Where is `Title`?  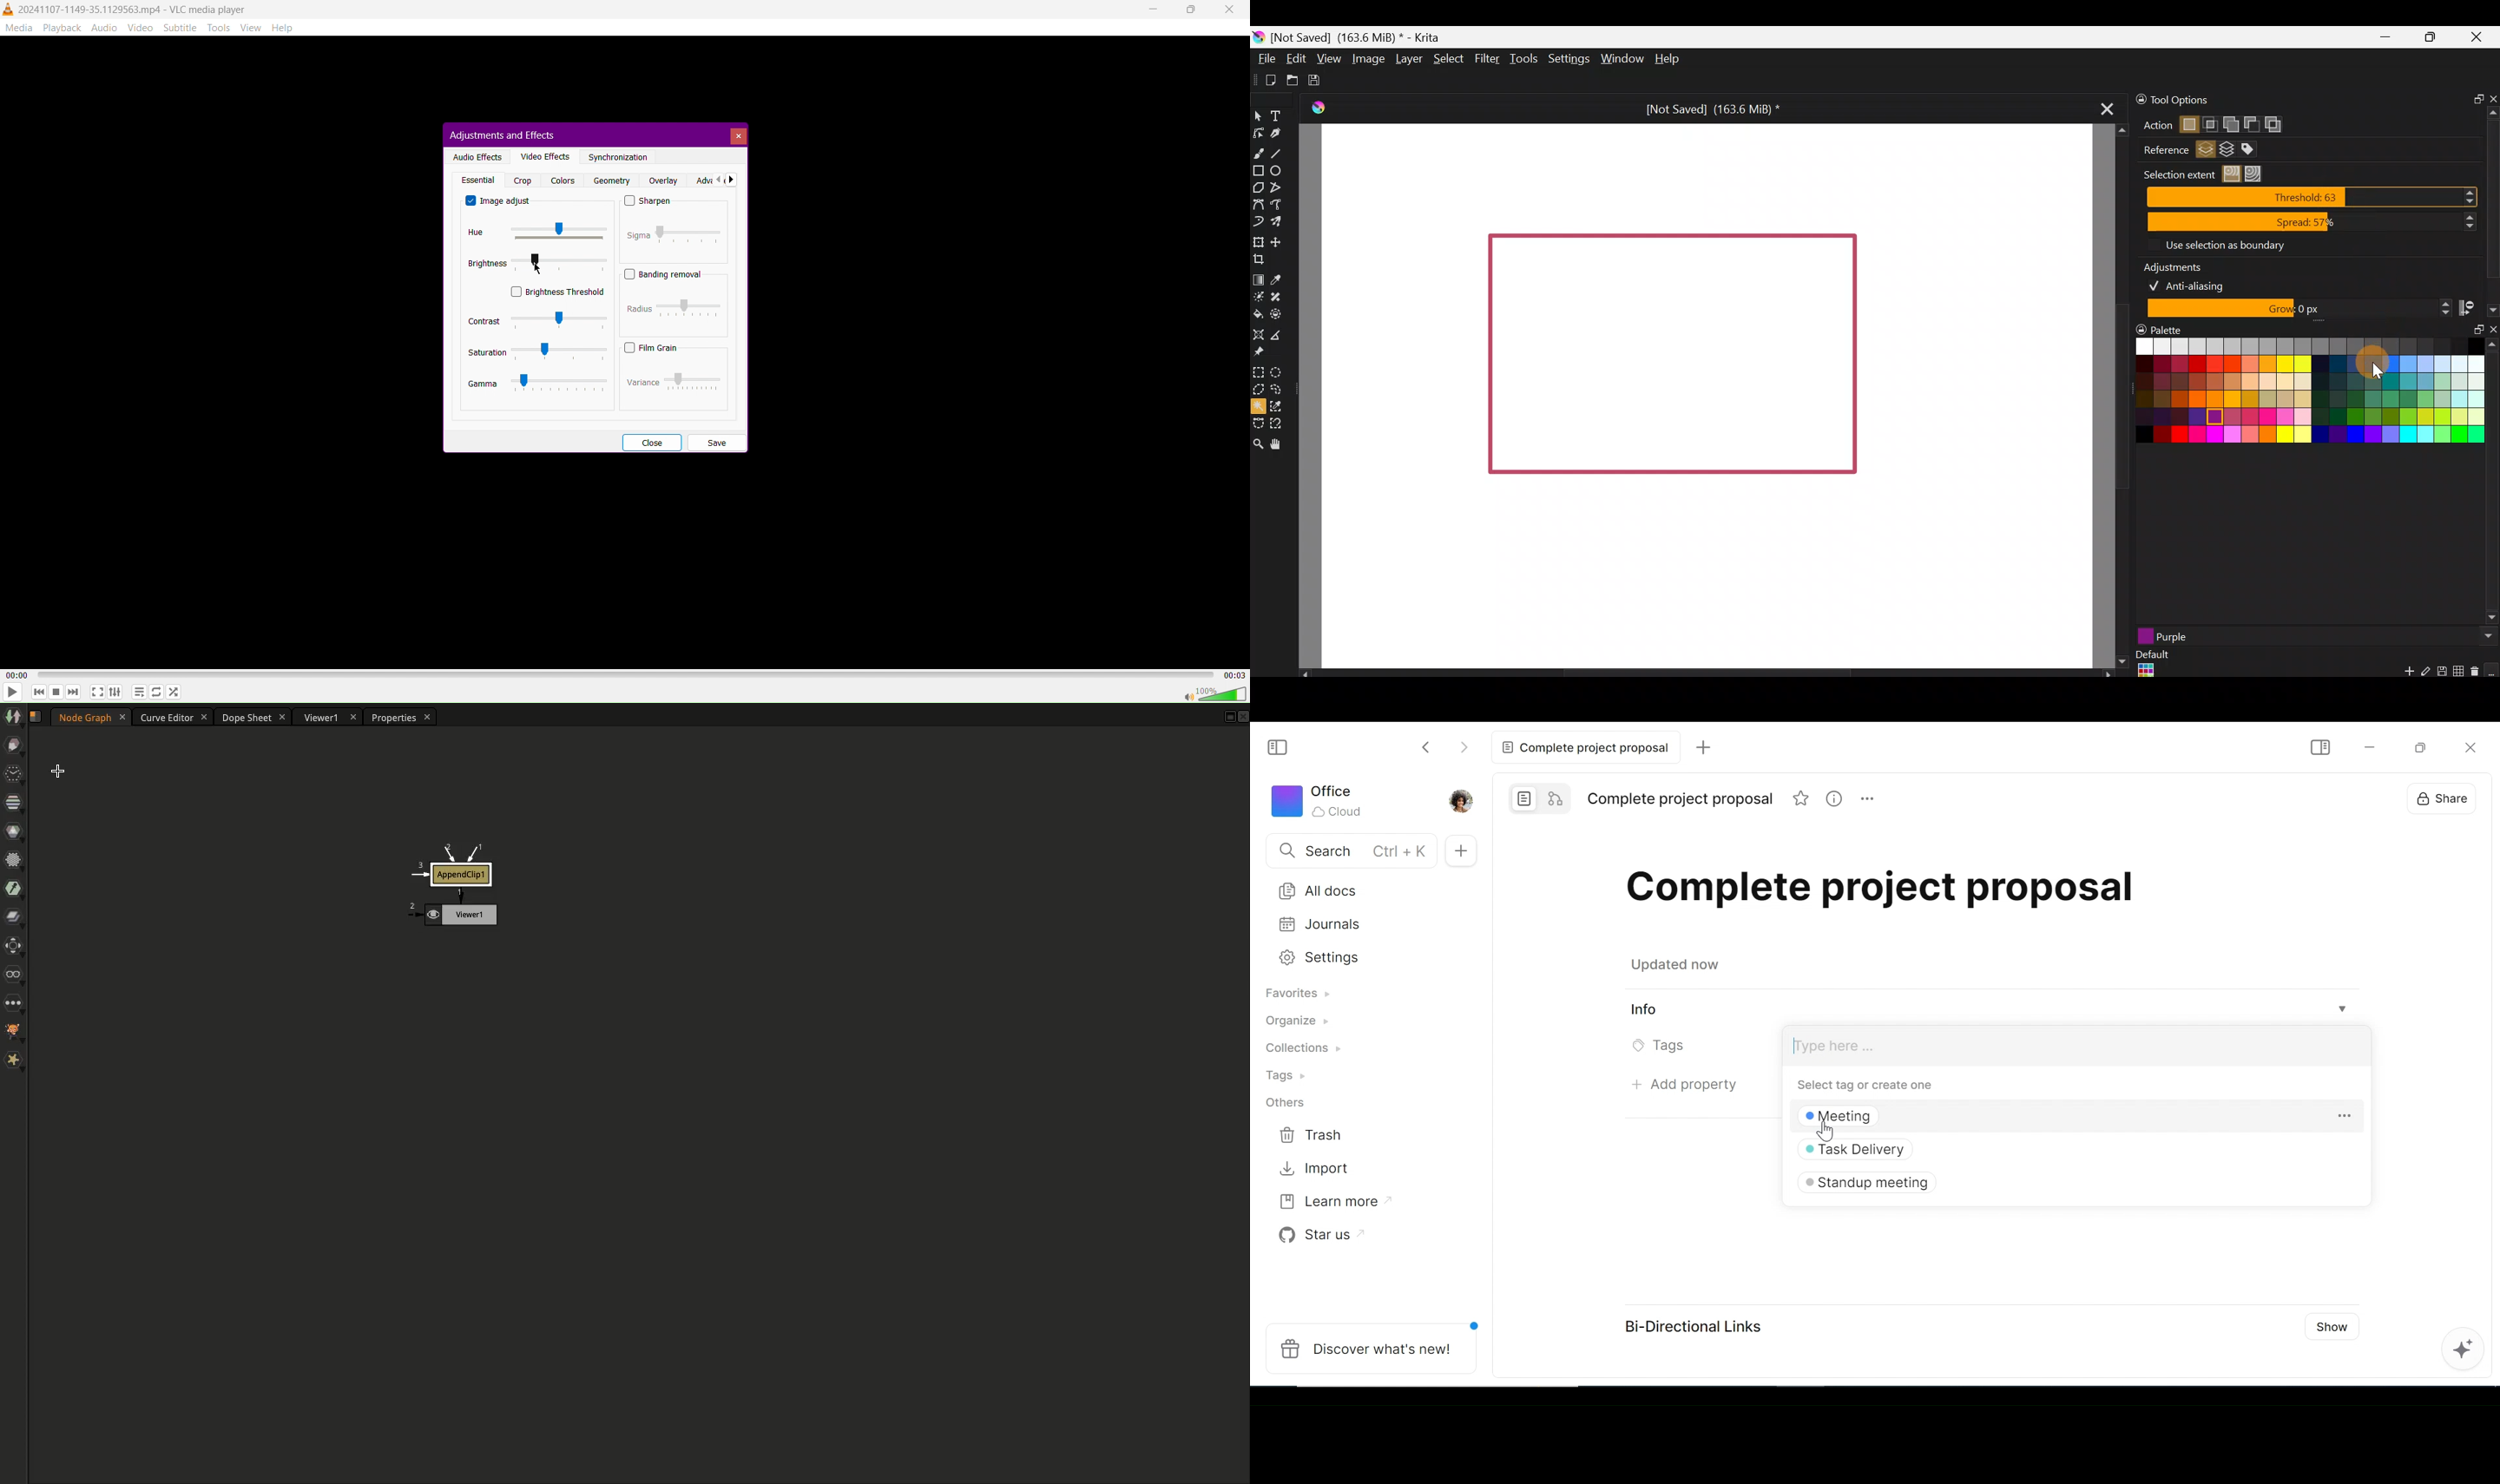
Title is located at coordinates (1680, 797).